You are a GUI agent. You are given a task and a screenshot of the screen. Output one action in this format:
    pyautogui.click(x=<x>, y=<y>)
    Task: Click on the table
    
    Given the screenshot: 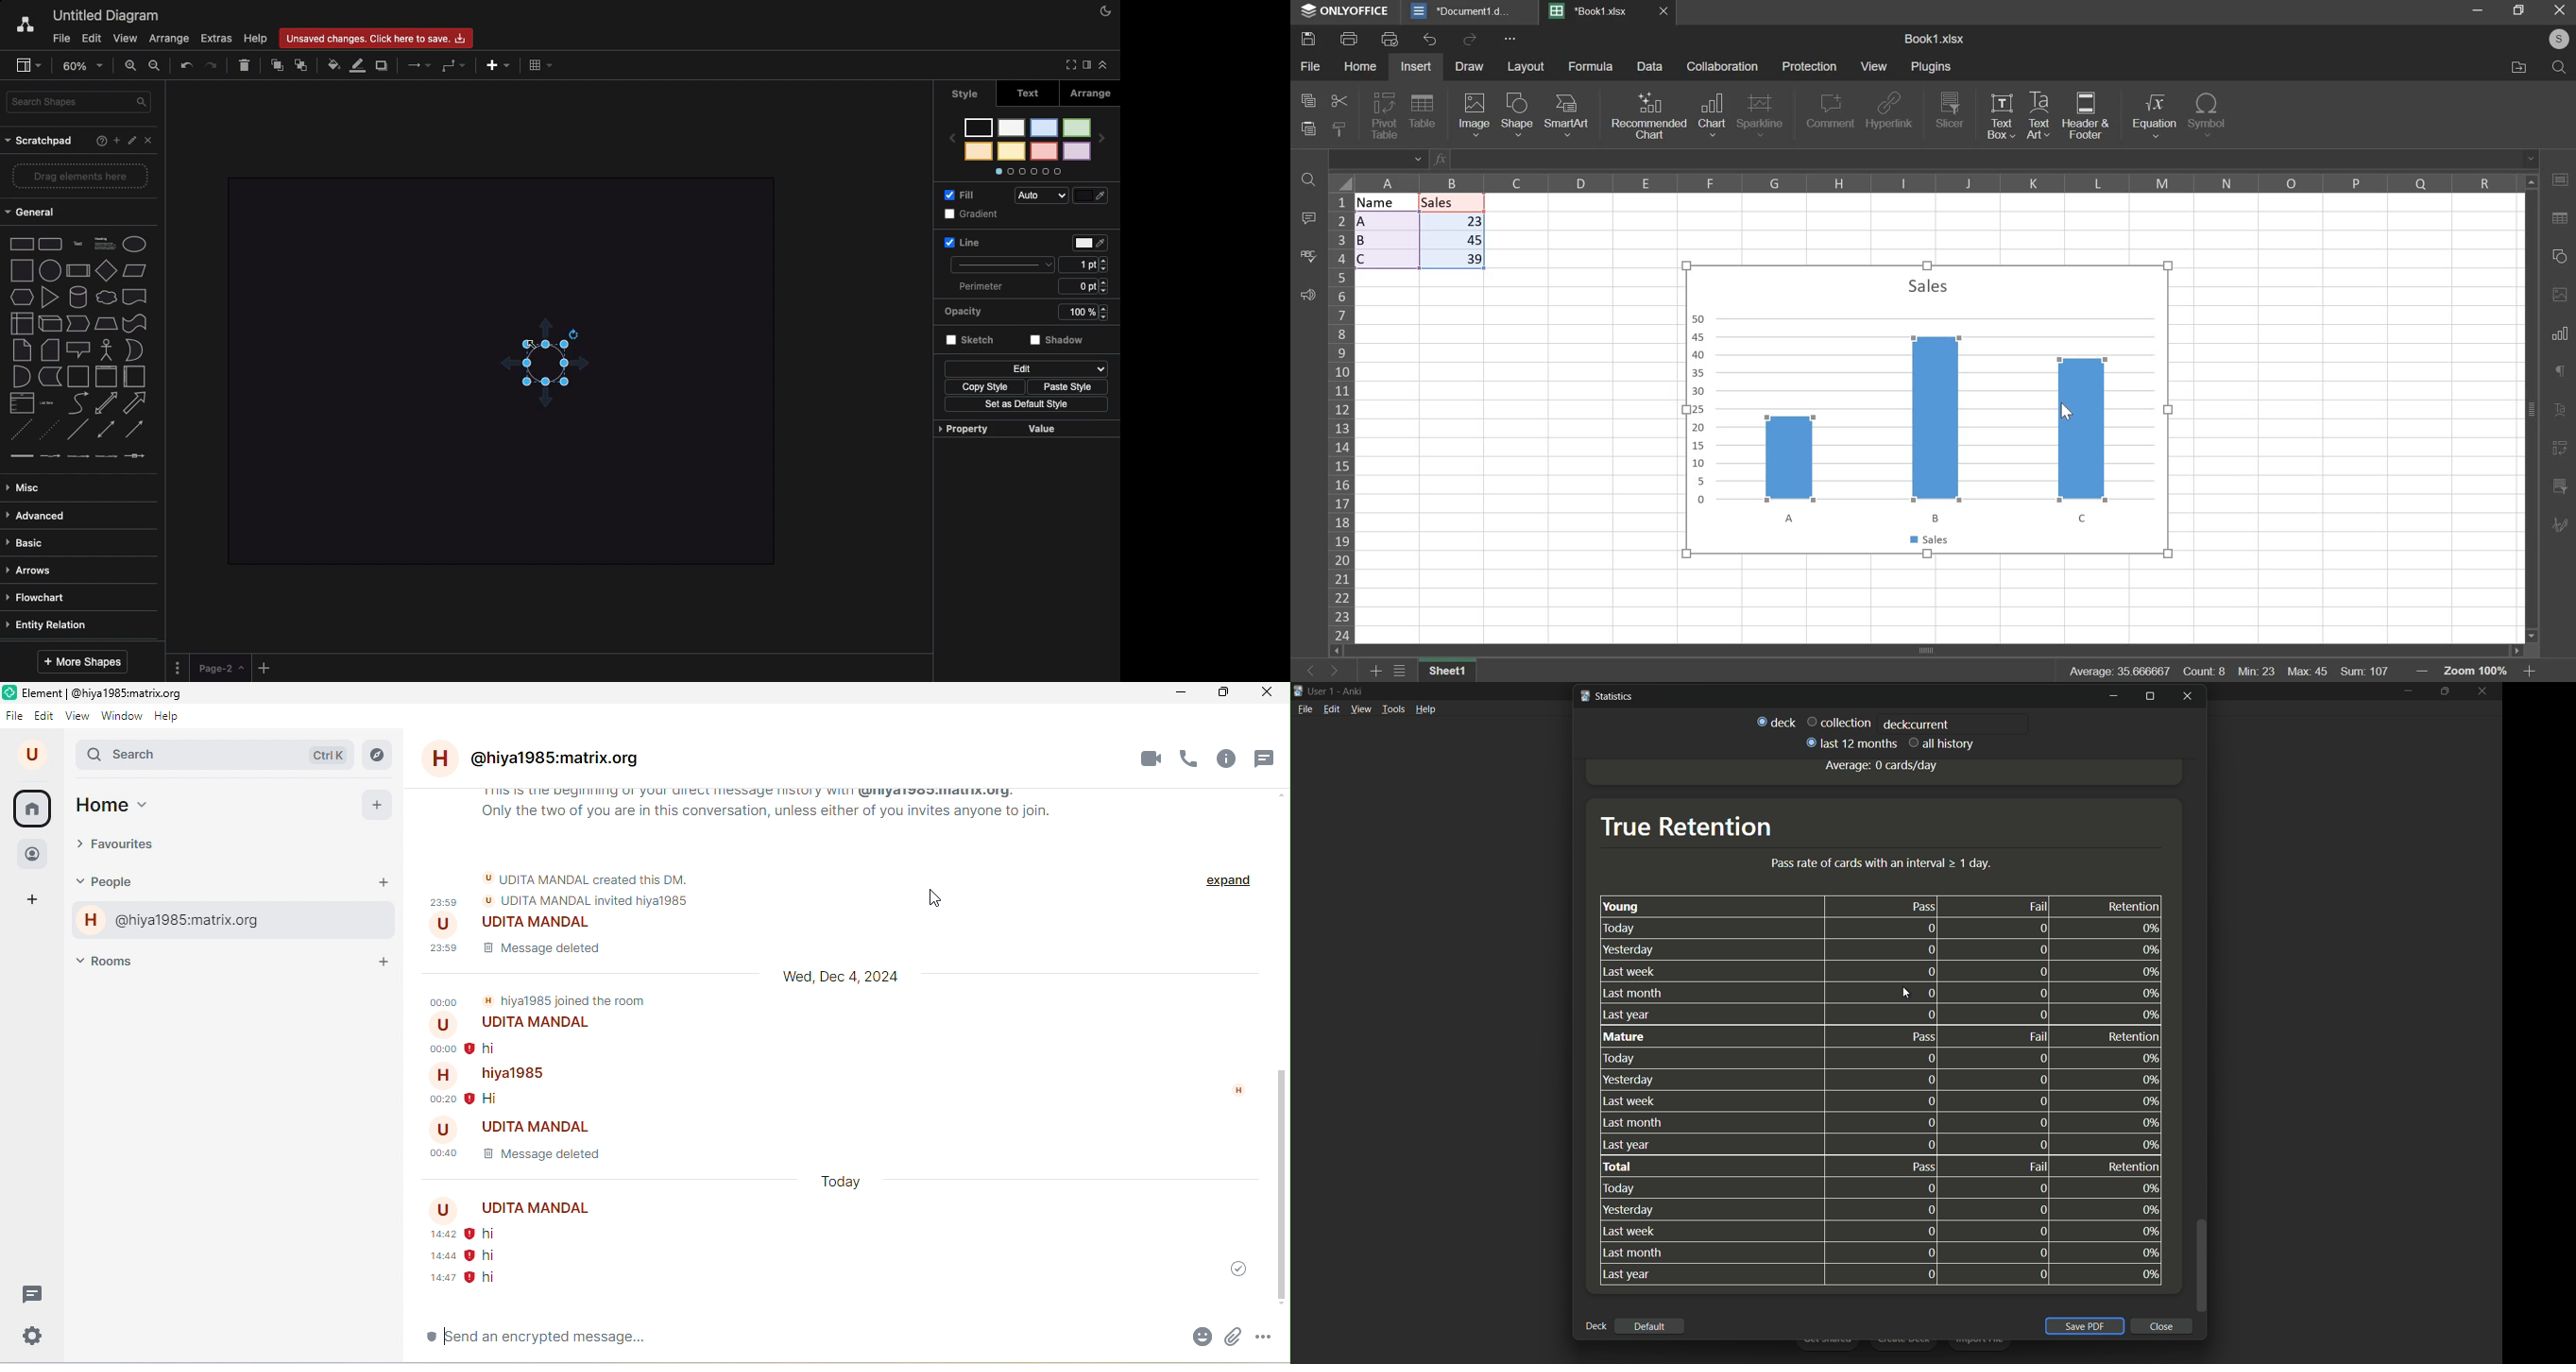 What is the action you would take?
    pyautogui.click(x=1422, y=113)
    